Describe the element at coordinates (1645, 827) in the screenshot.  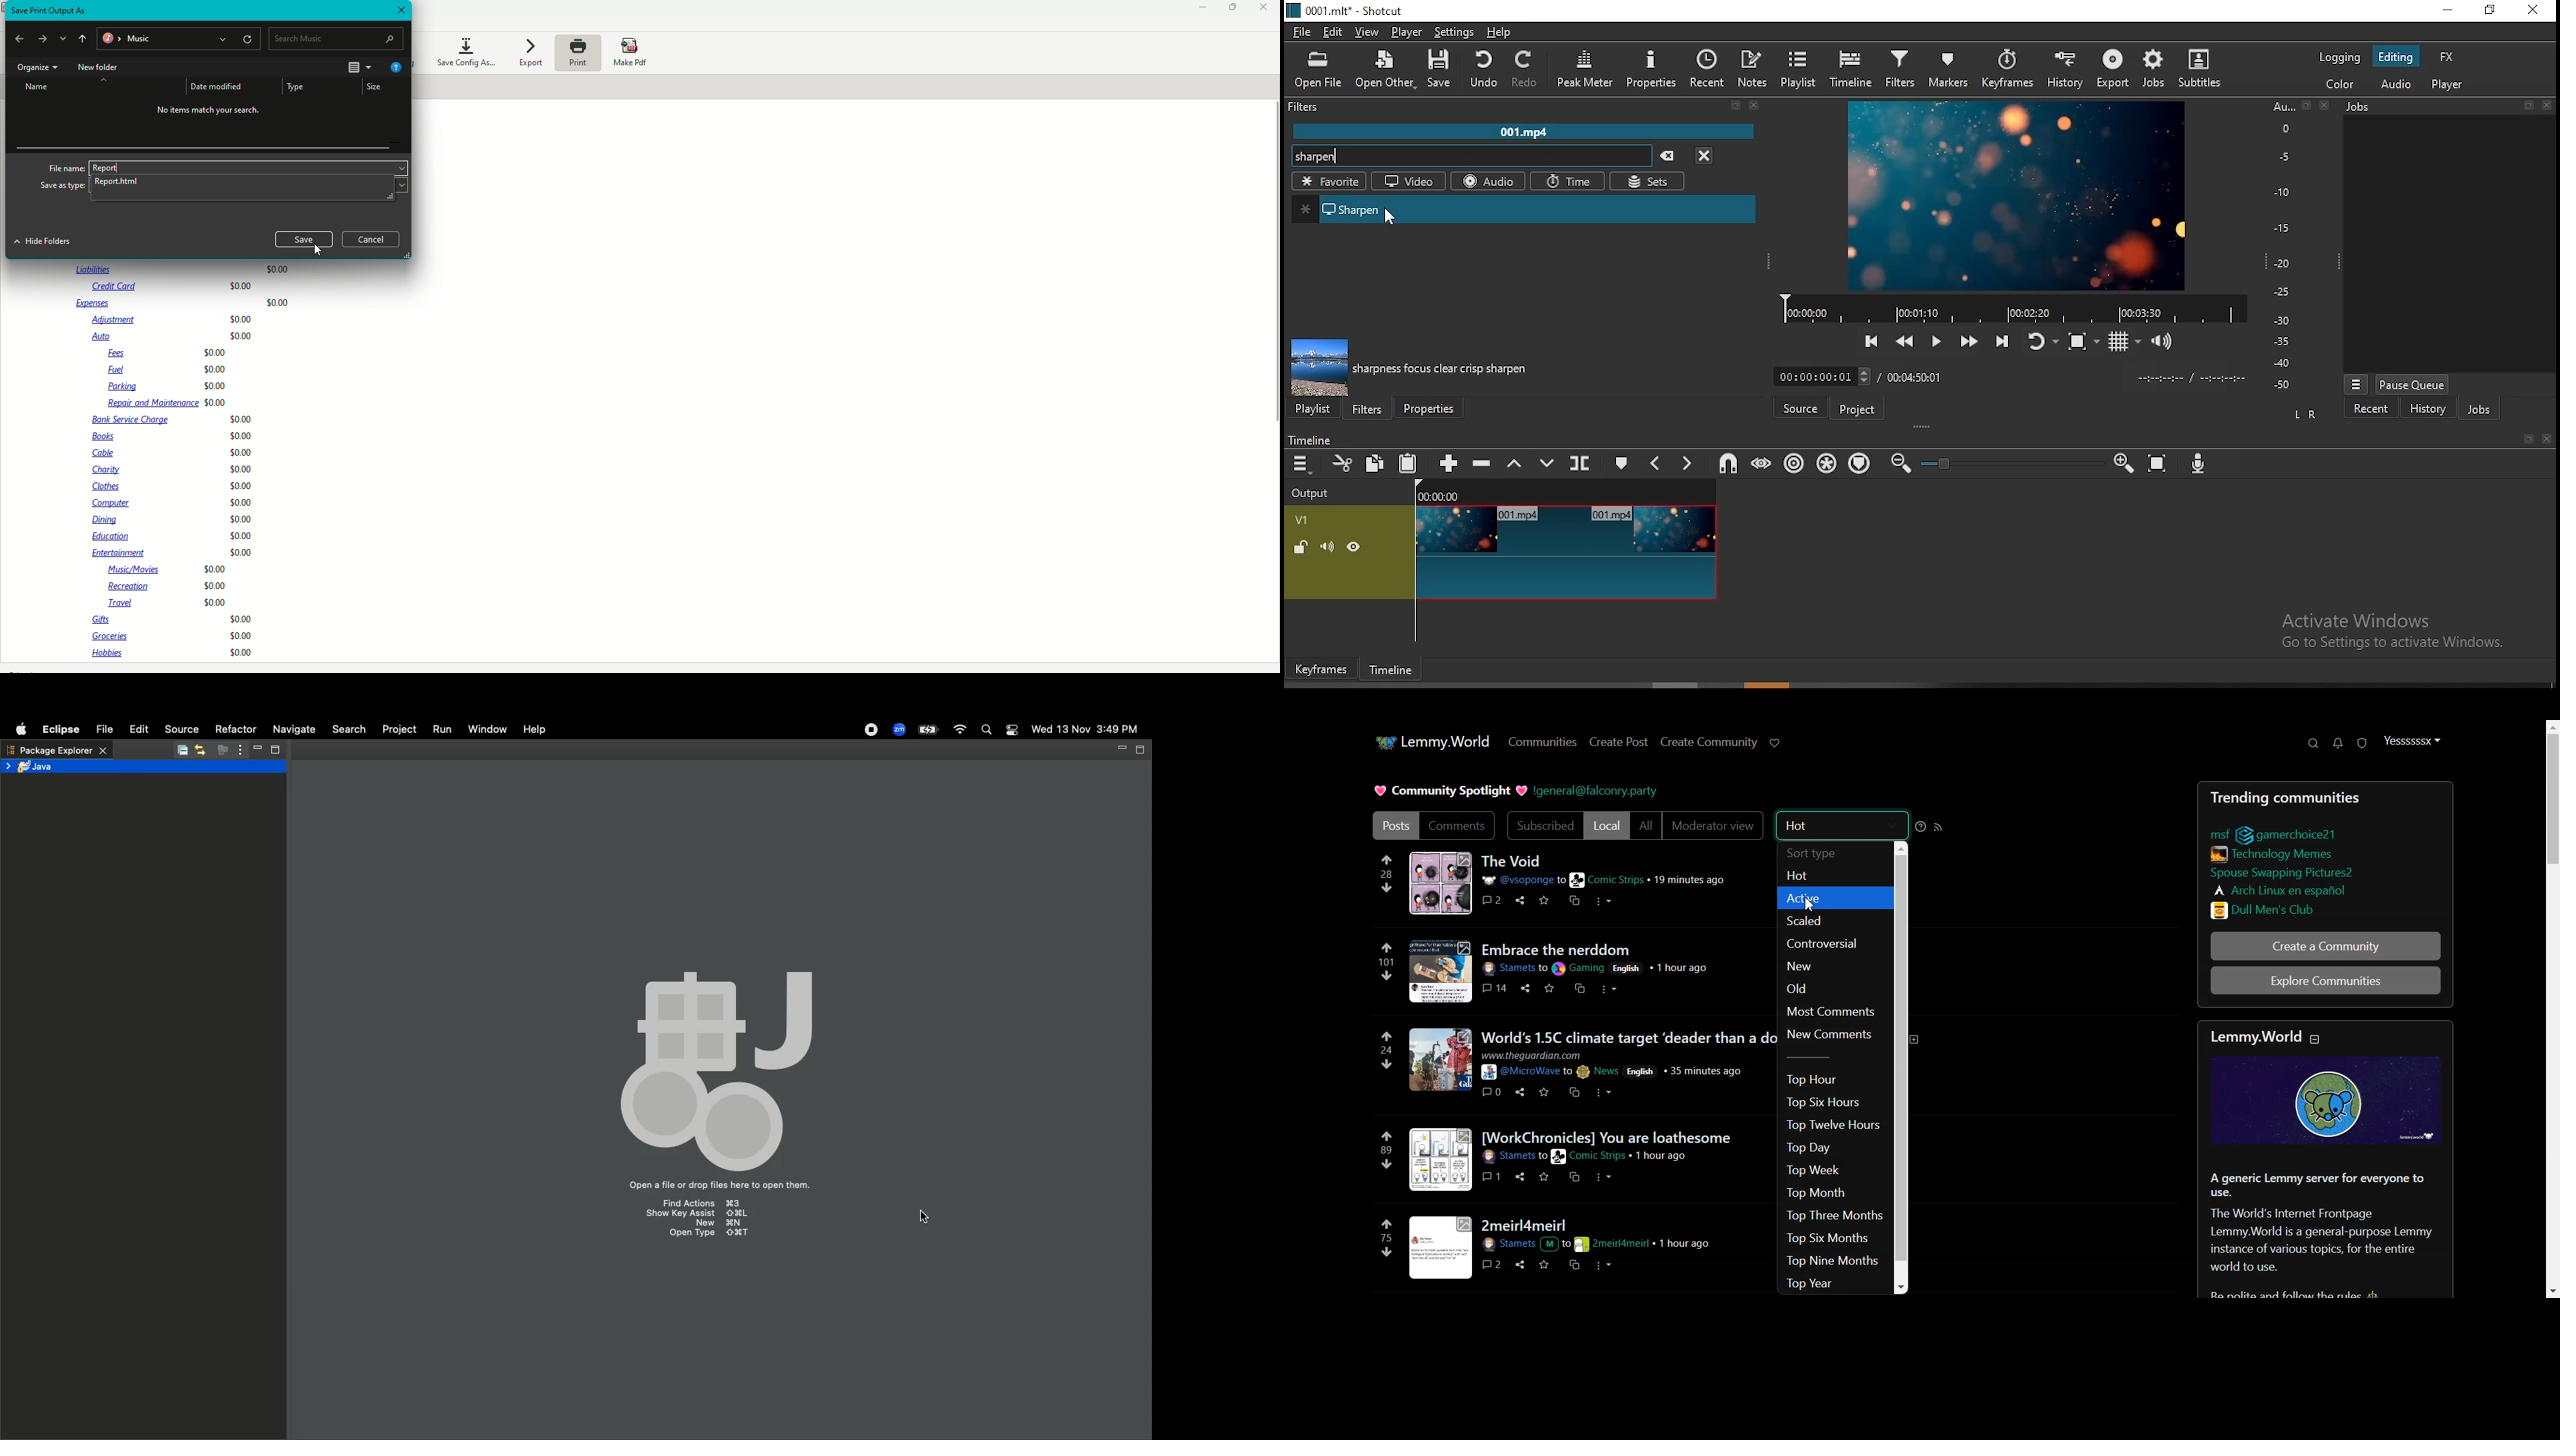
I see `All` at that location.